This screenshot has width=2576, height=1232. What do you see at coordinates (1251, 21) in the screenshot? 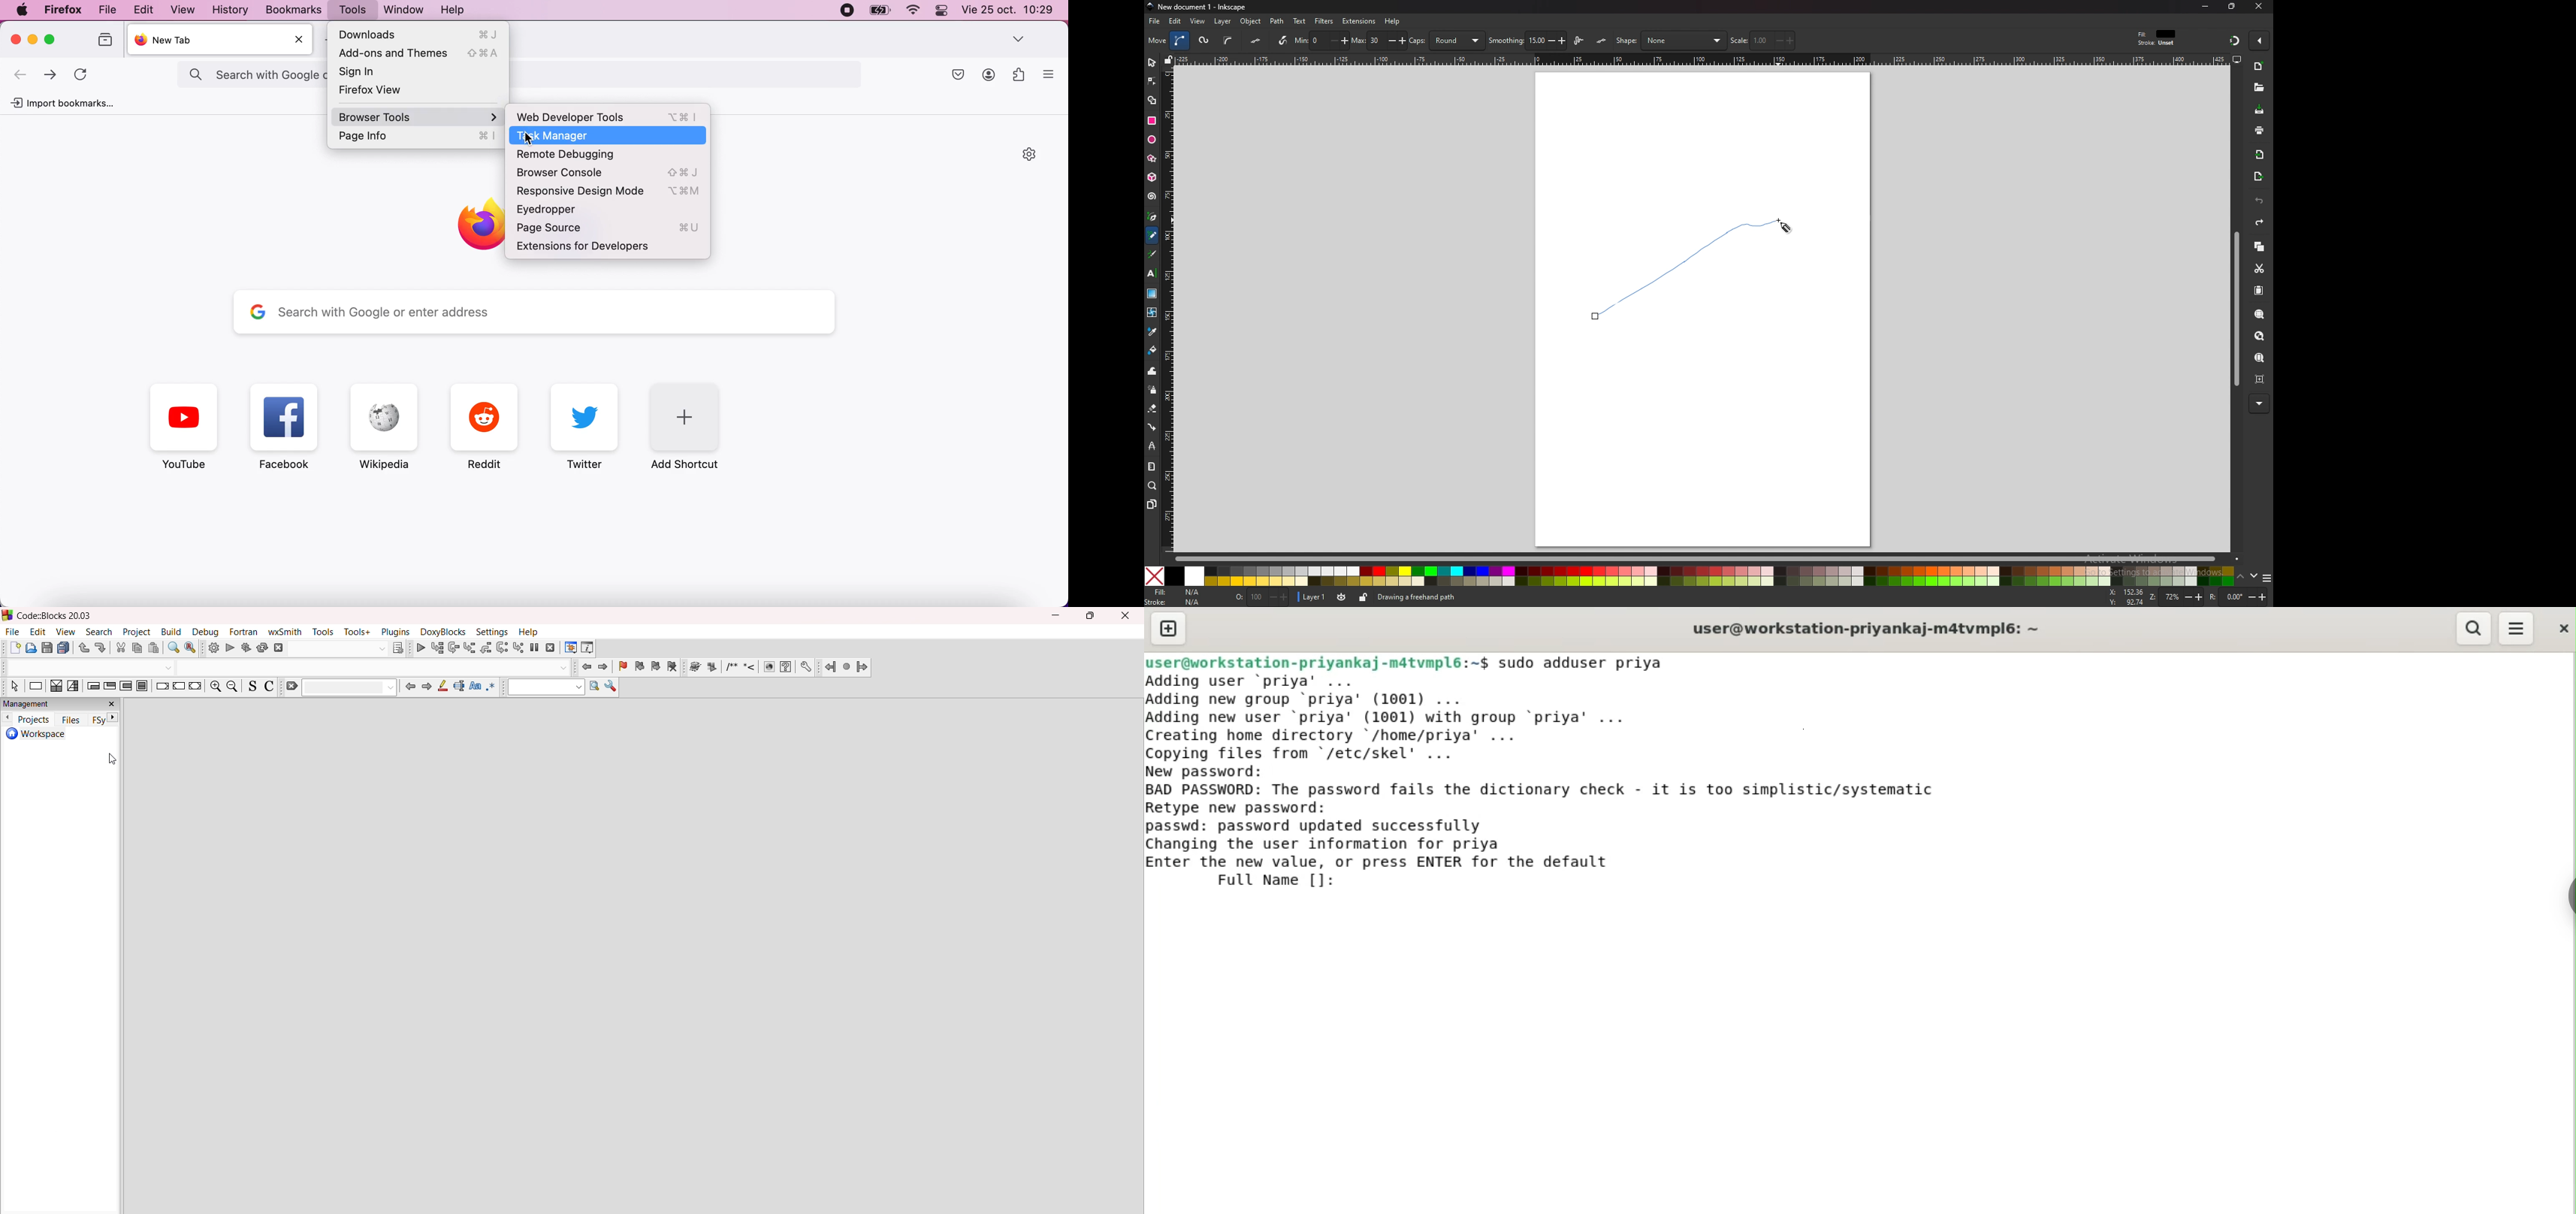
I see `object` at bounding box center [1251, 21].